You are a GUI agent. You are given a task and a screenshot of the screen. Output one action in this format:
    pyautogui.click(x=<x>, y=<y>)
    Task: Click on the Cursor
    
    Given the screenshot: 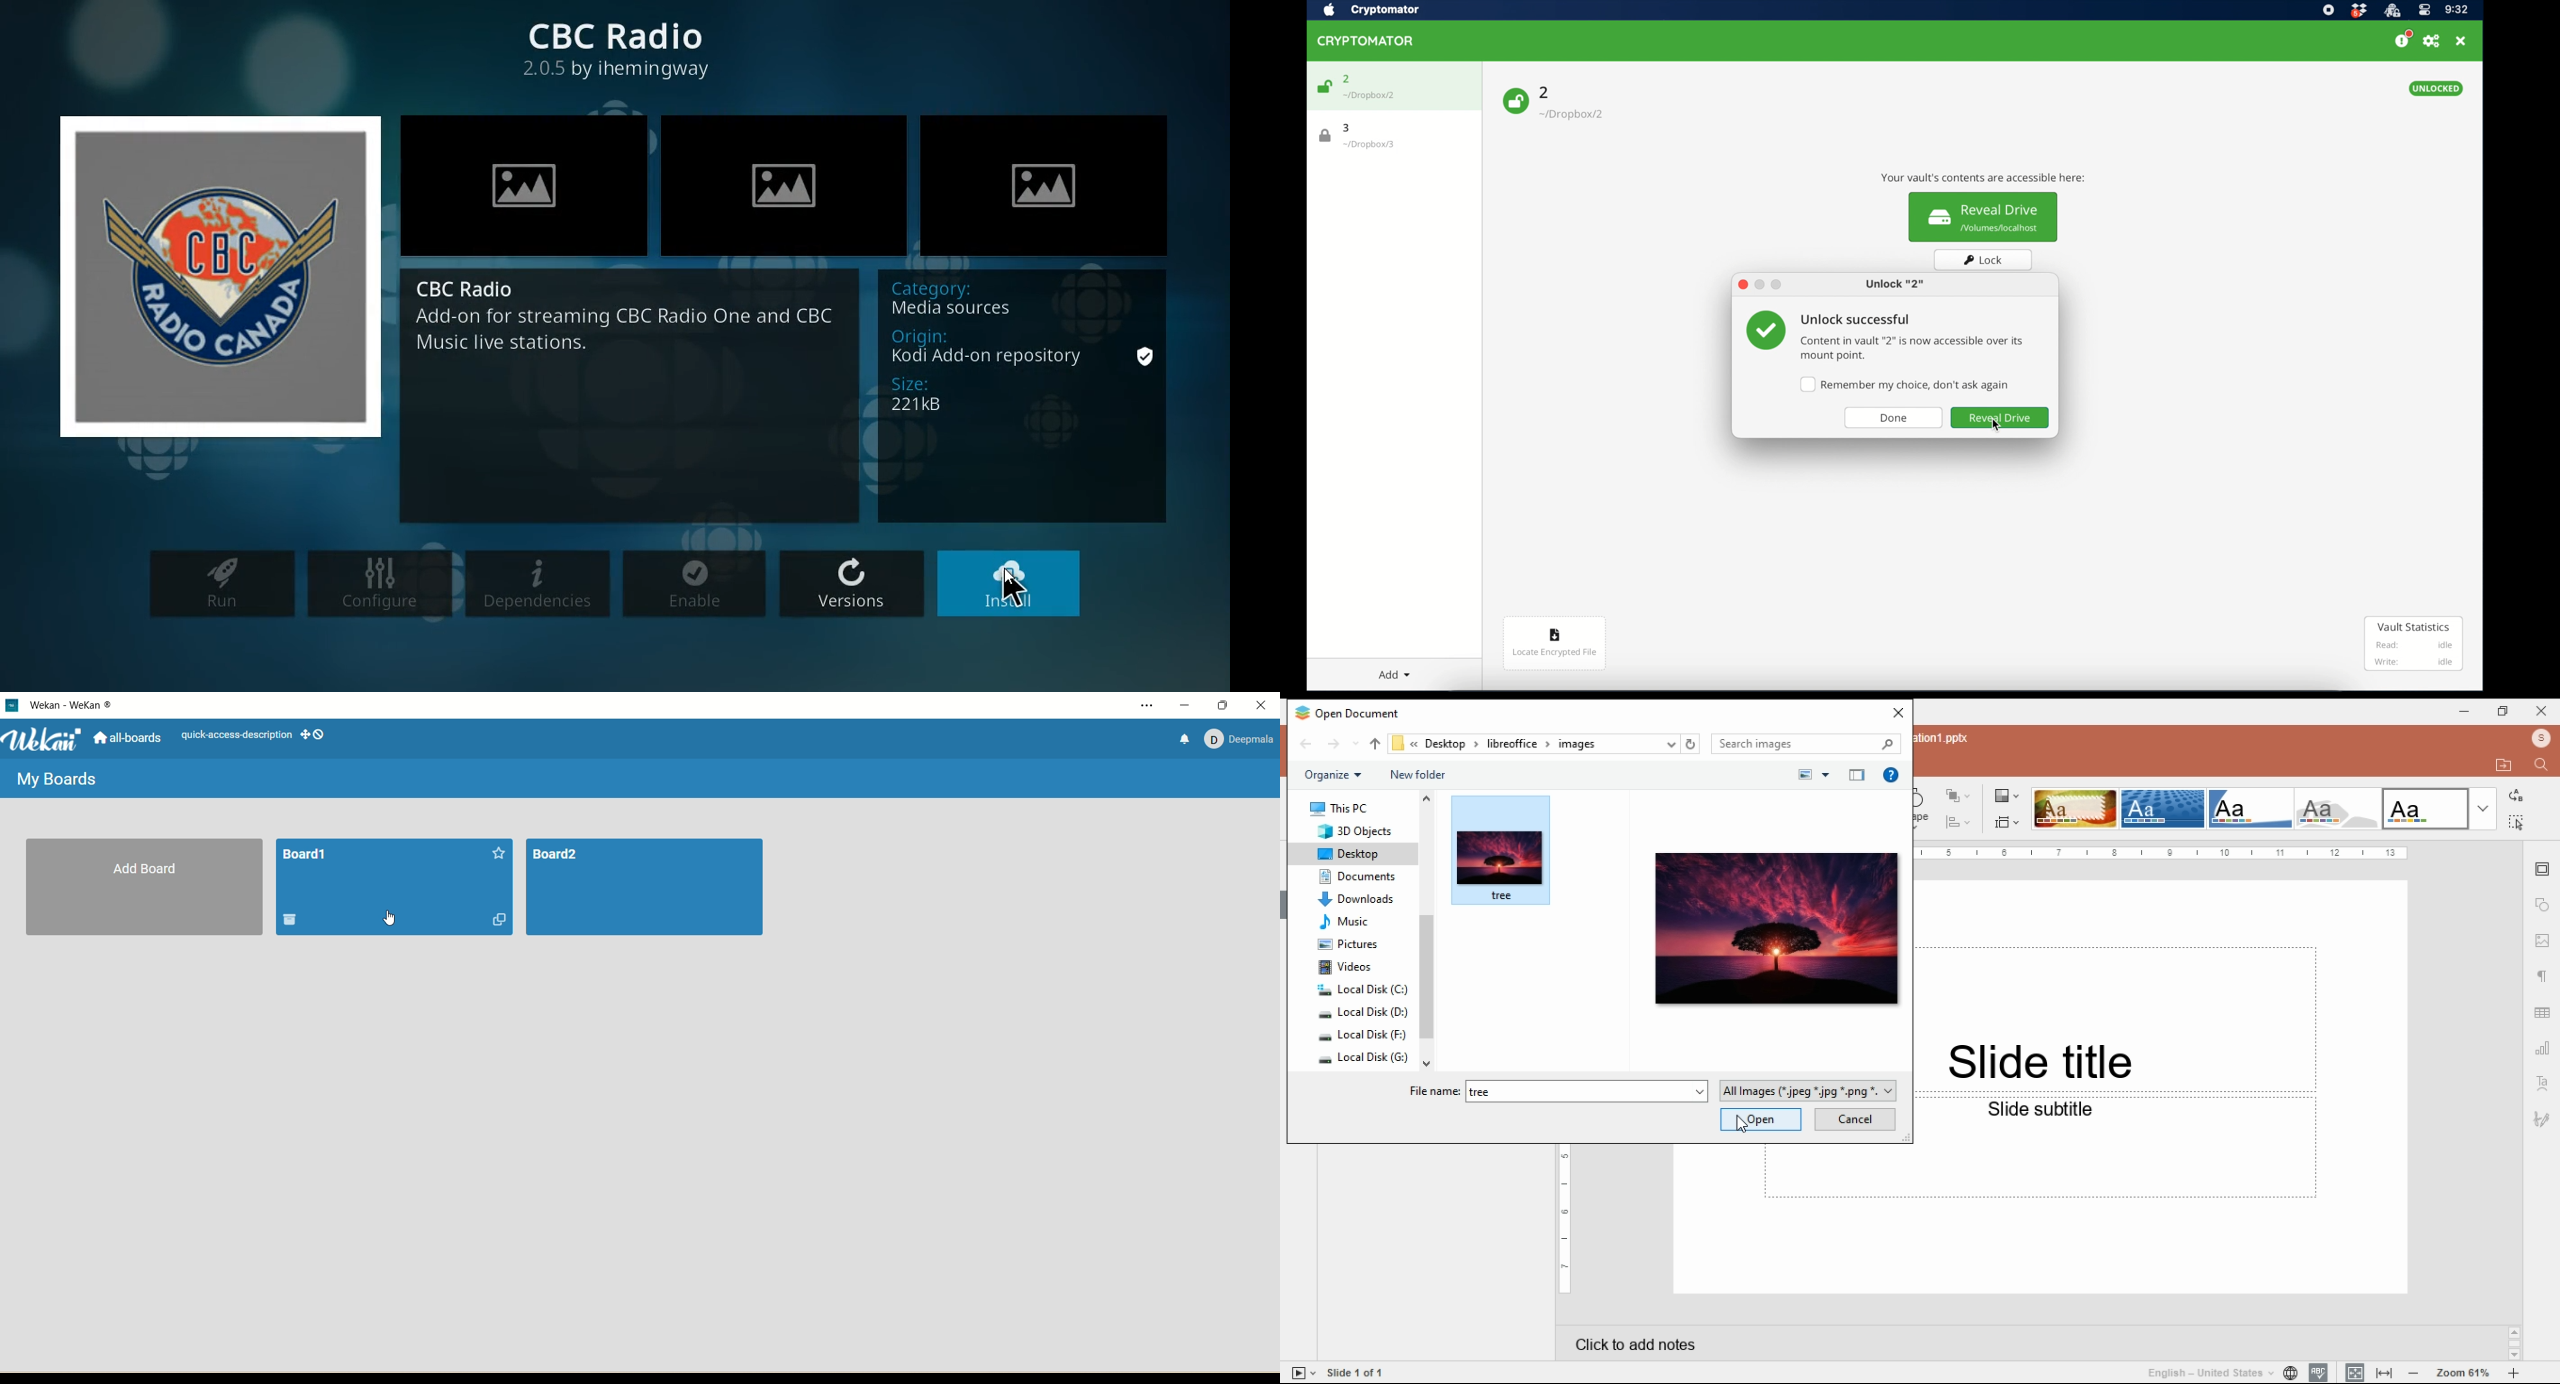 What is the action you would take?
    pyautogui.click(x=1017, y=584)
    